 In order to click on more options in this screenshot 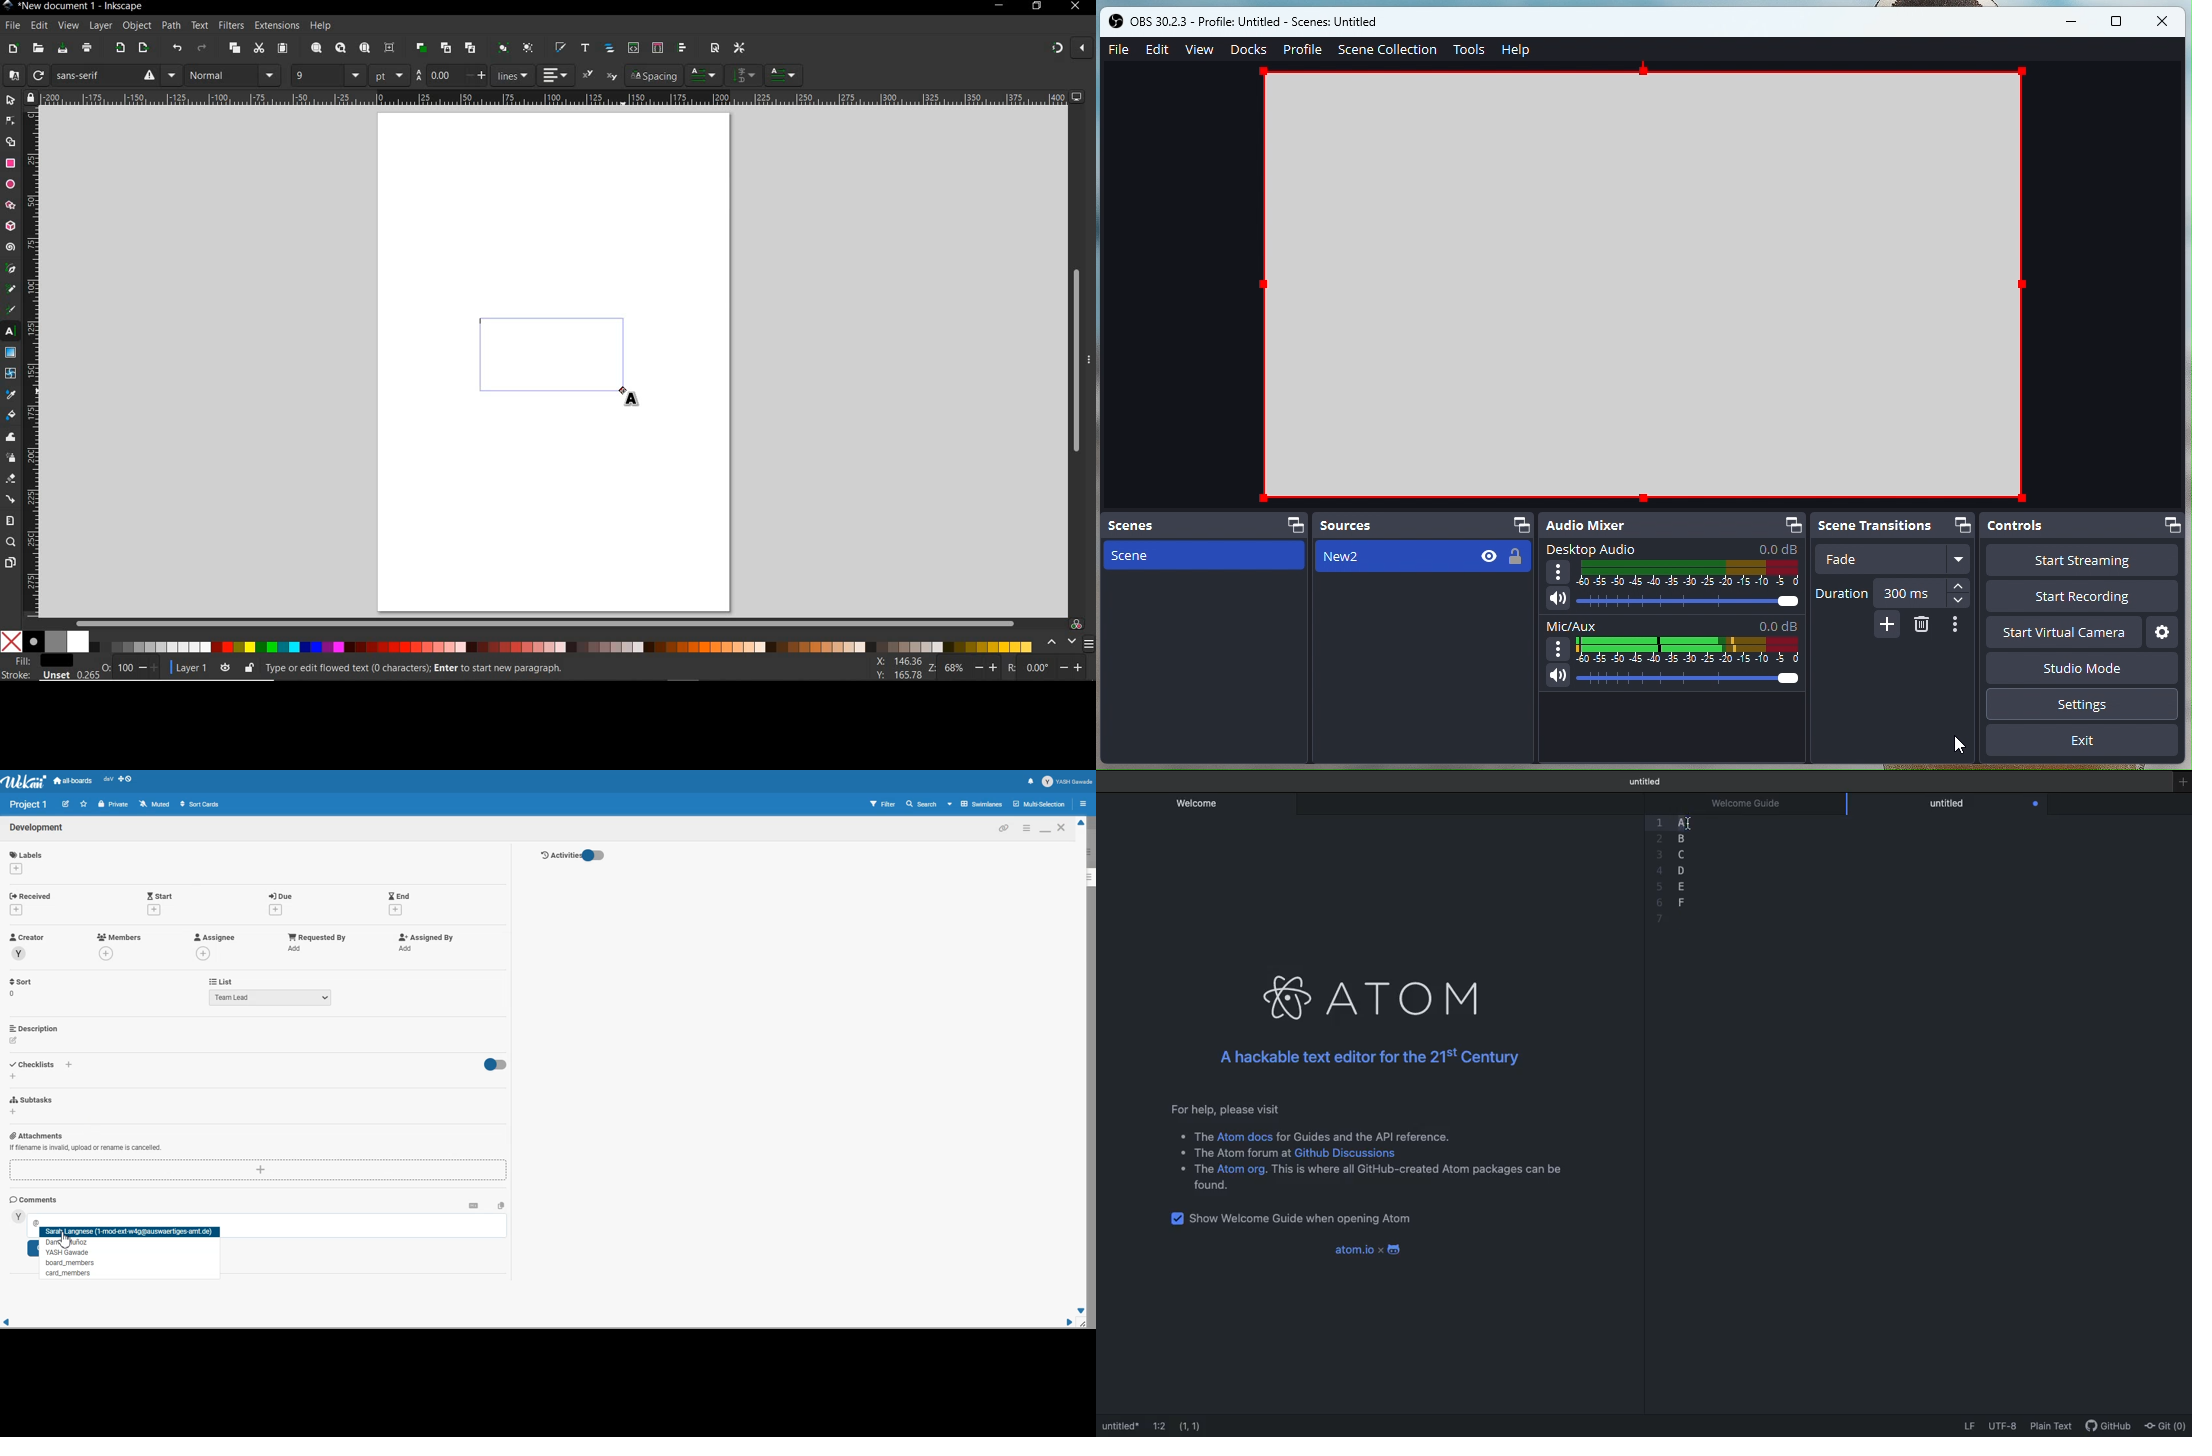, I will do `click(1558, 647)`.